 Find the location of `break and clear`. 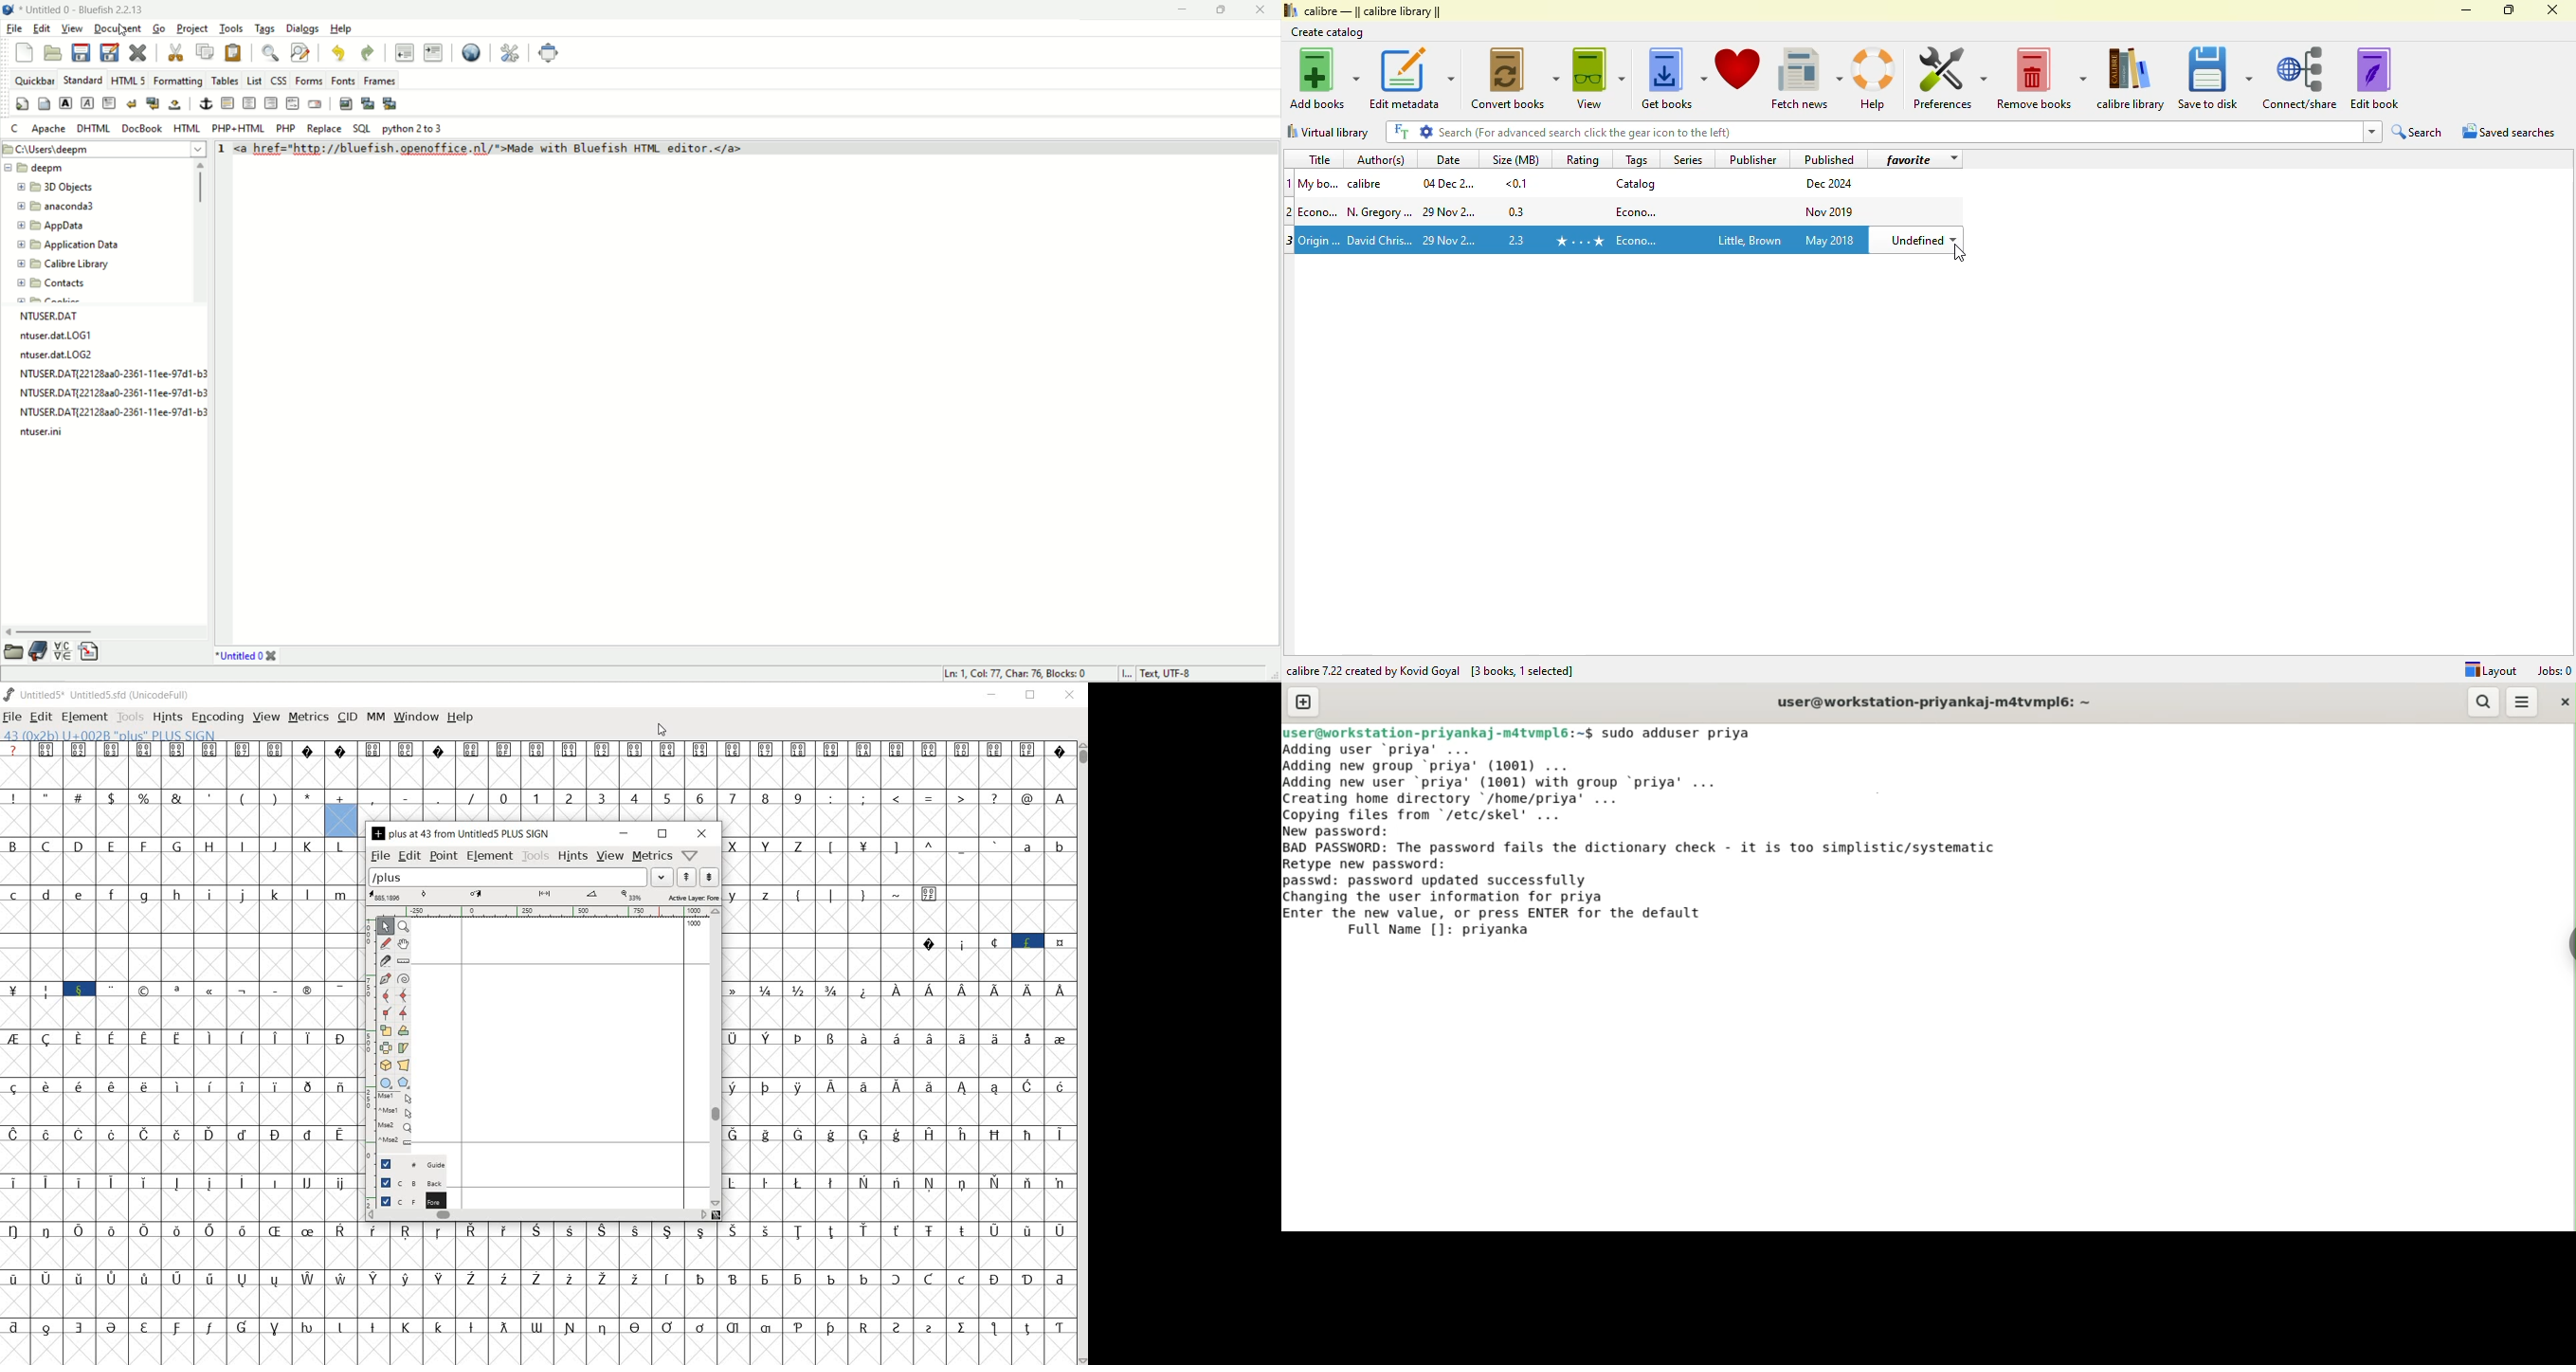

break and clear is located at coordinates (153, 102).